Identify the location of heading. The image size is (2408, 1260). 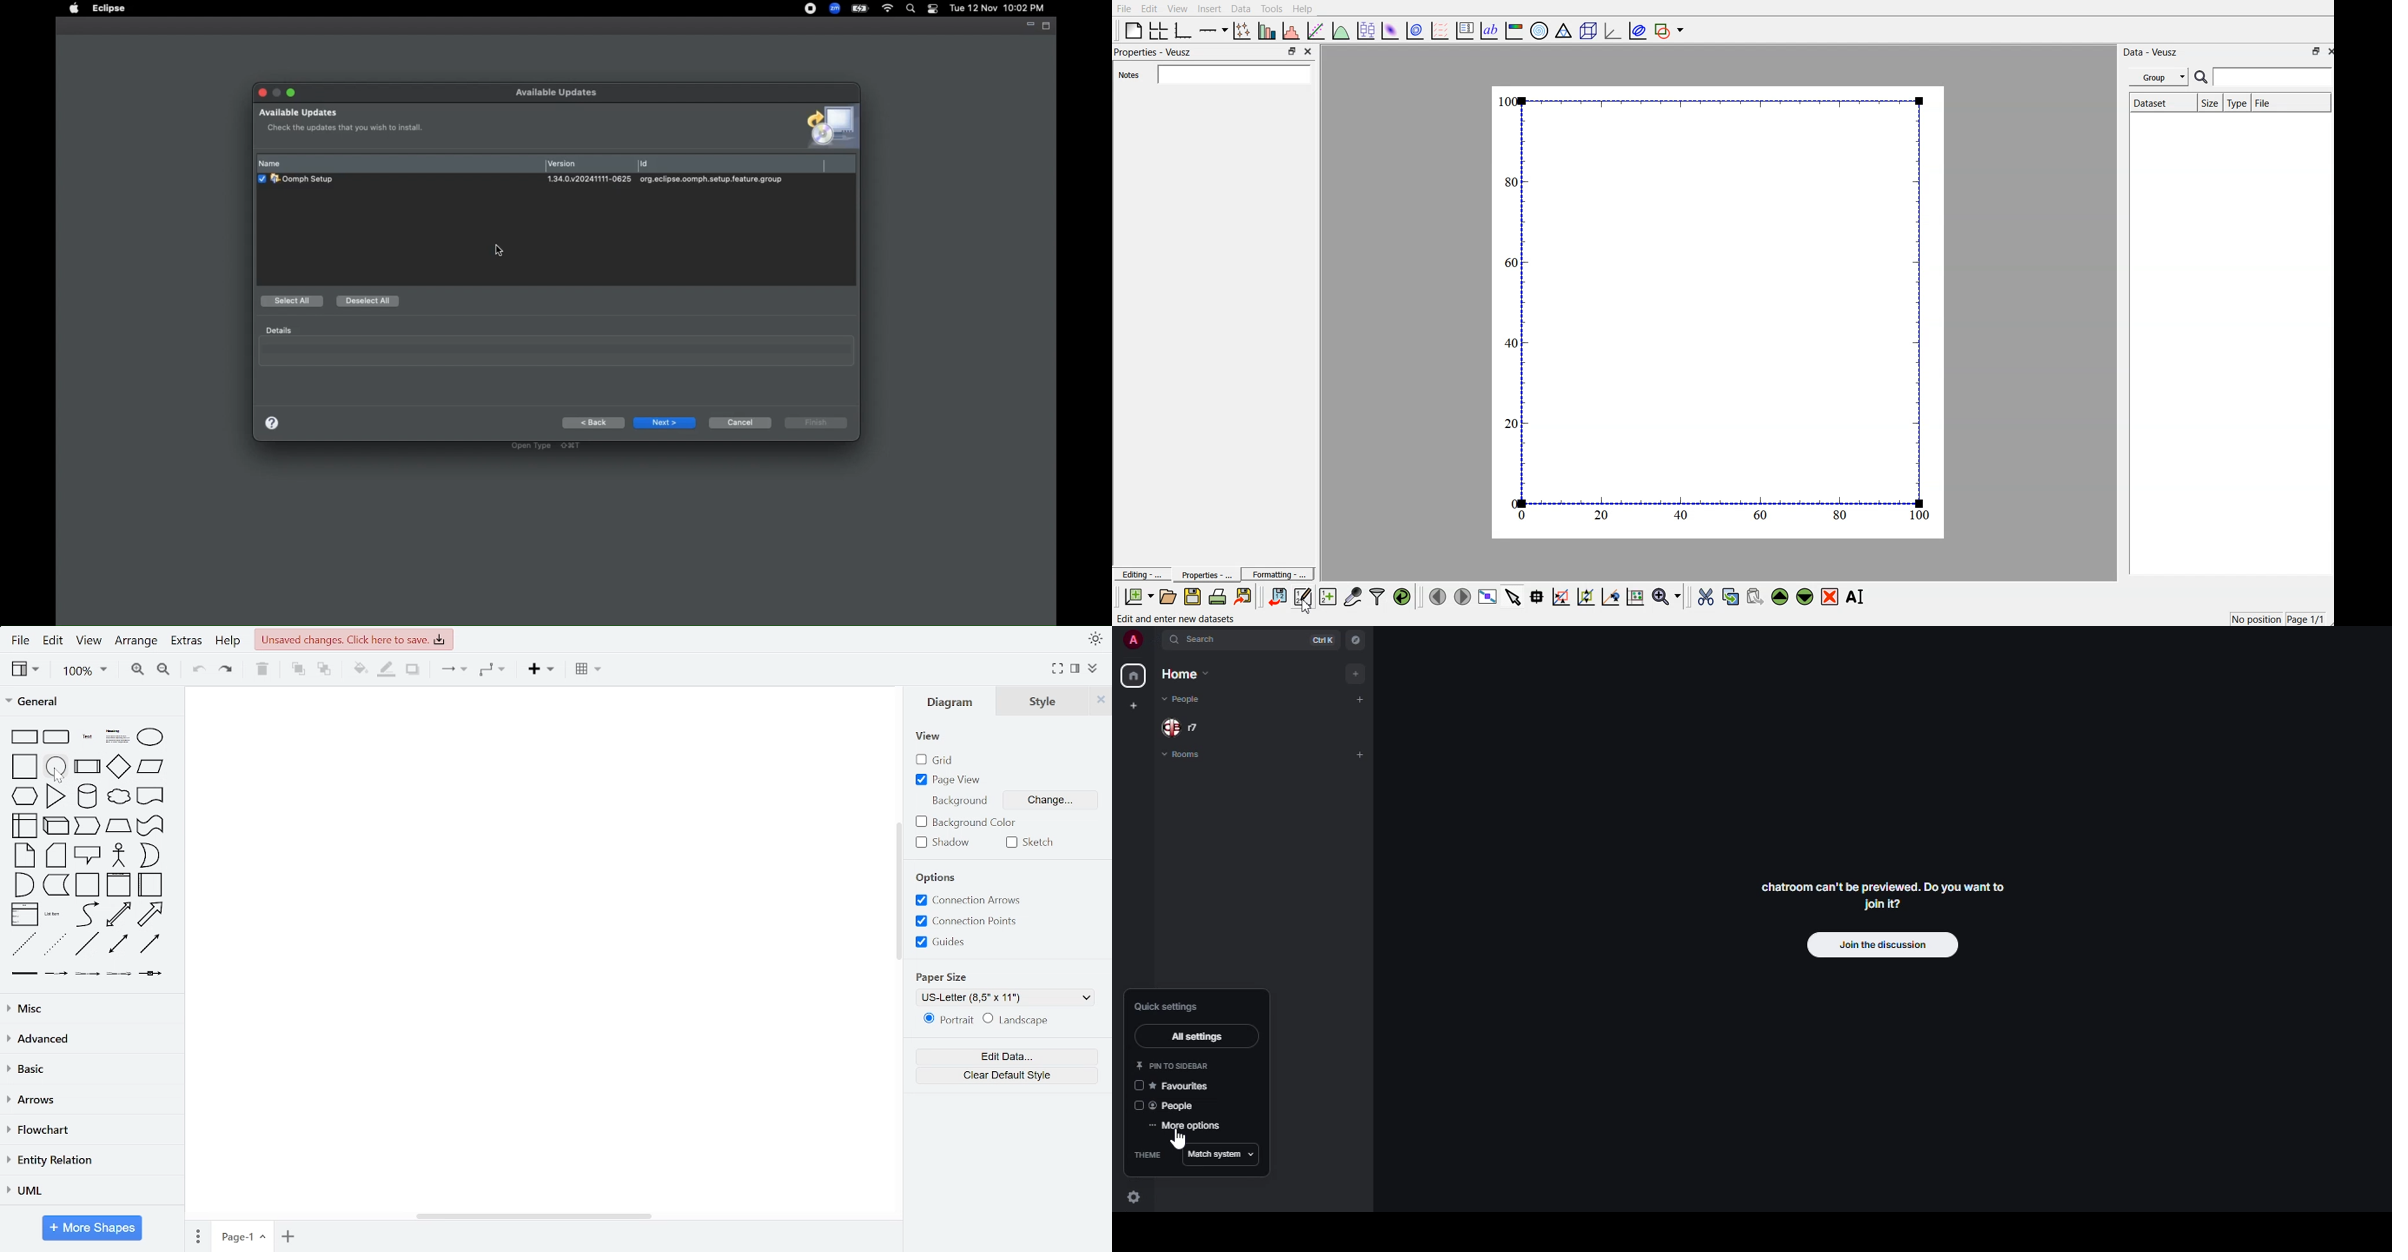
(117, 736).